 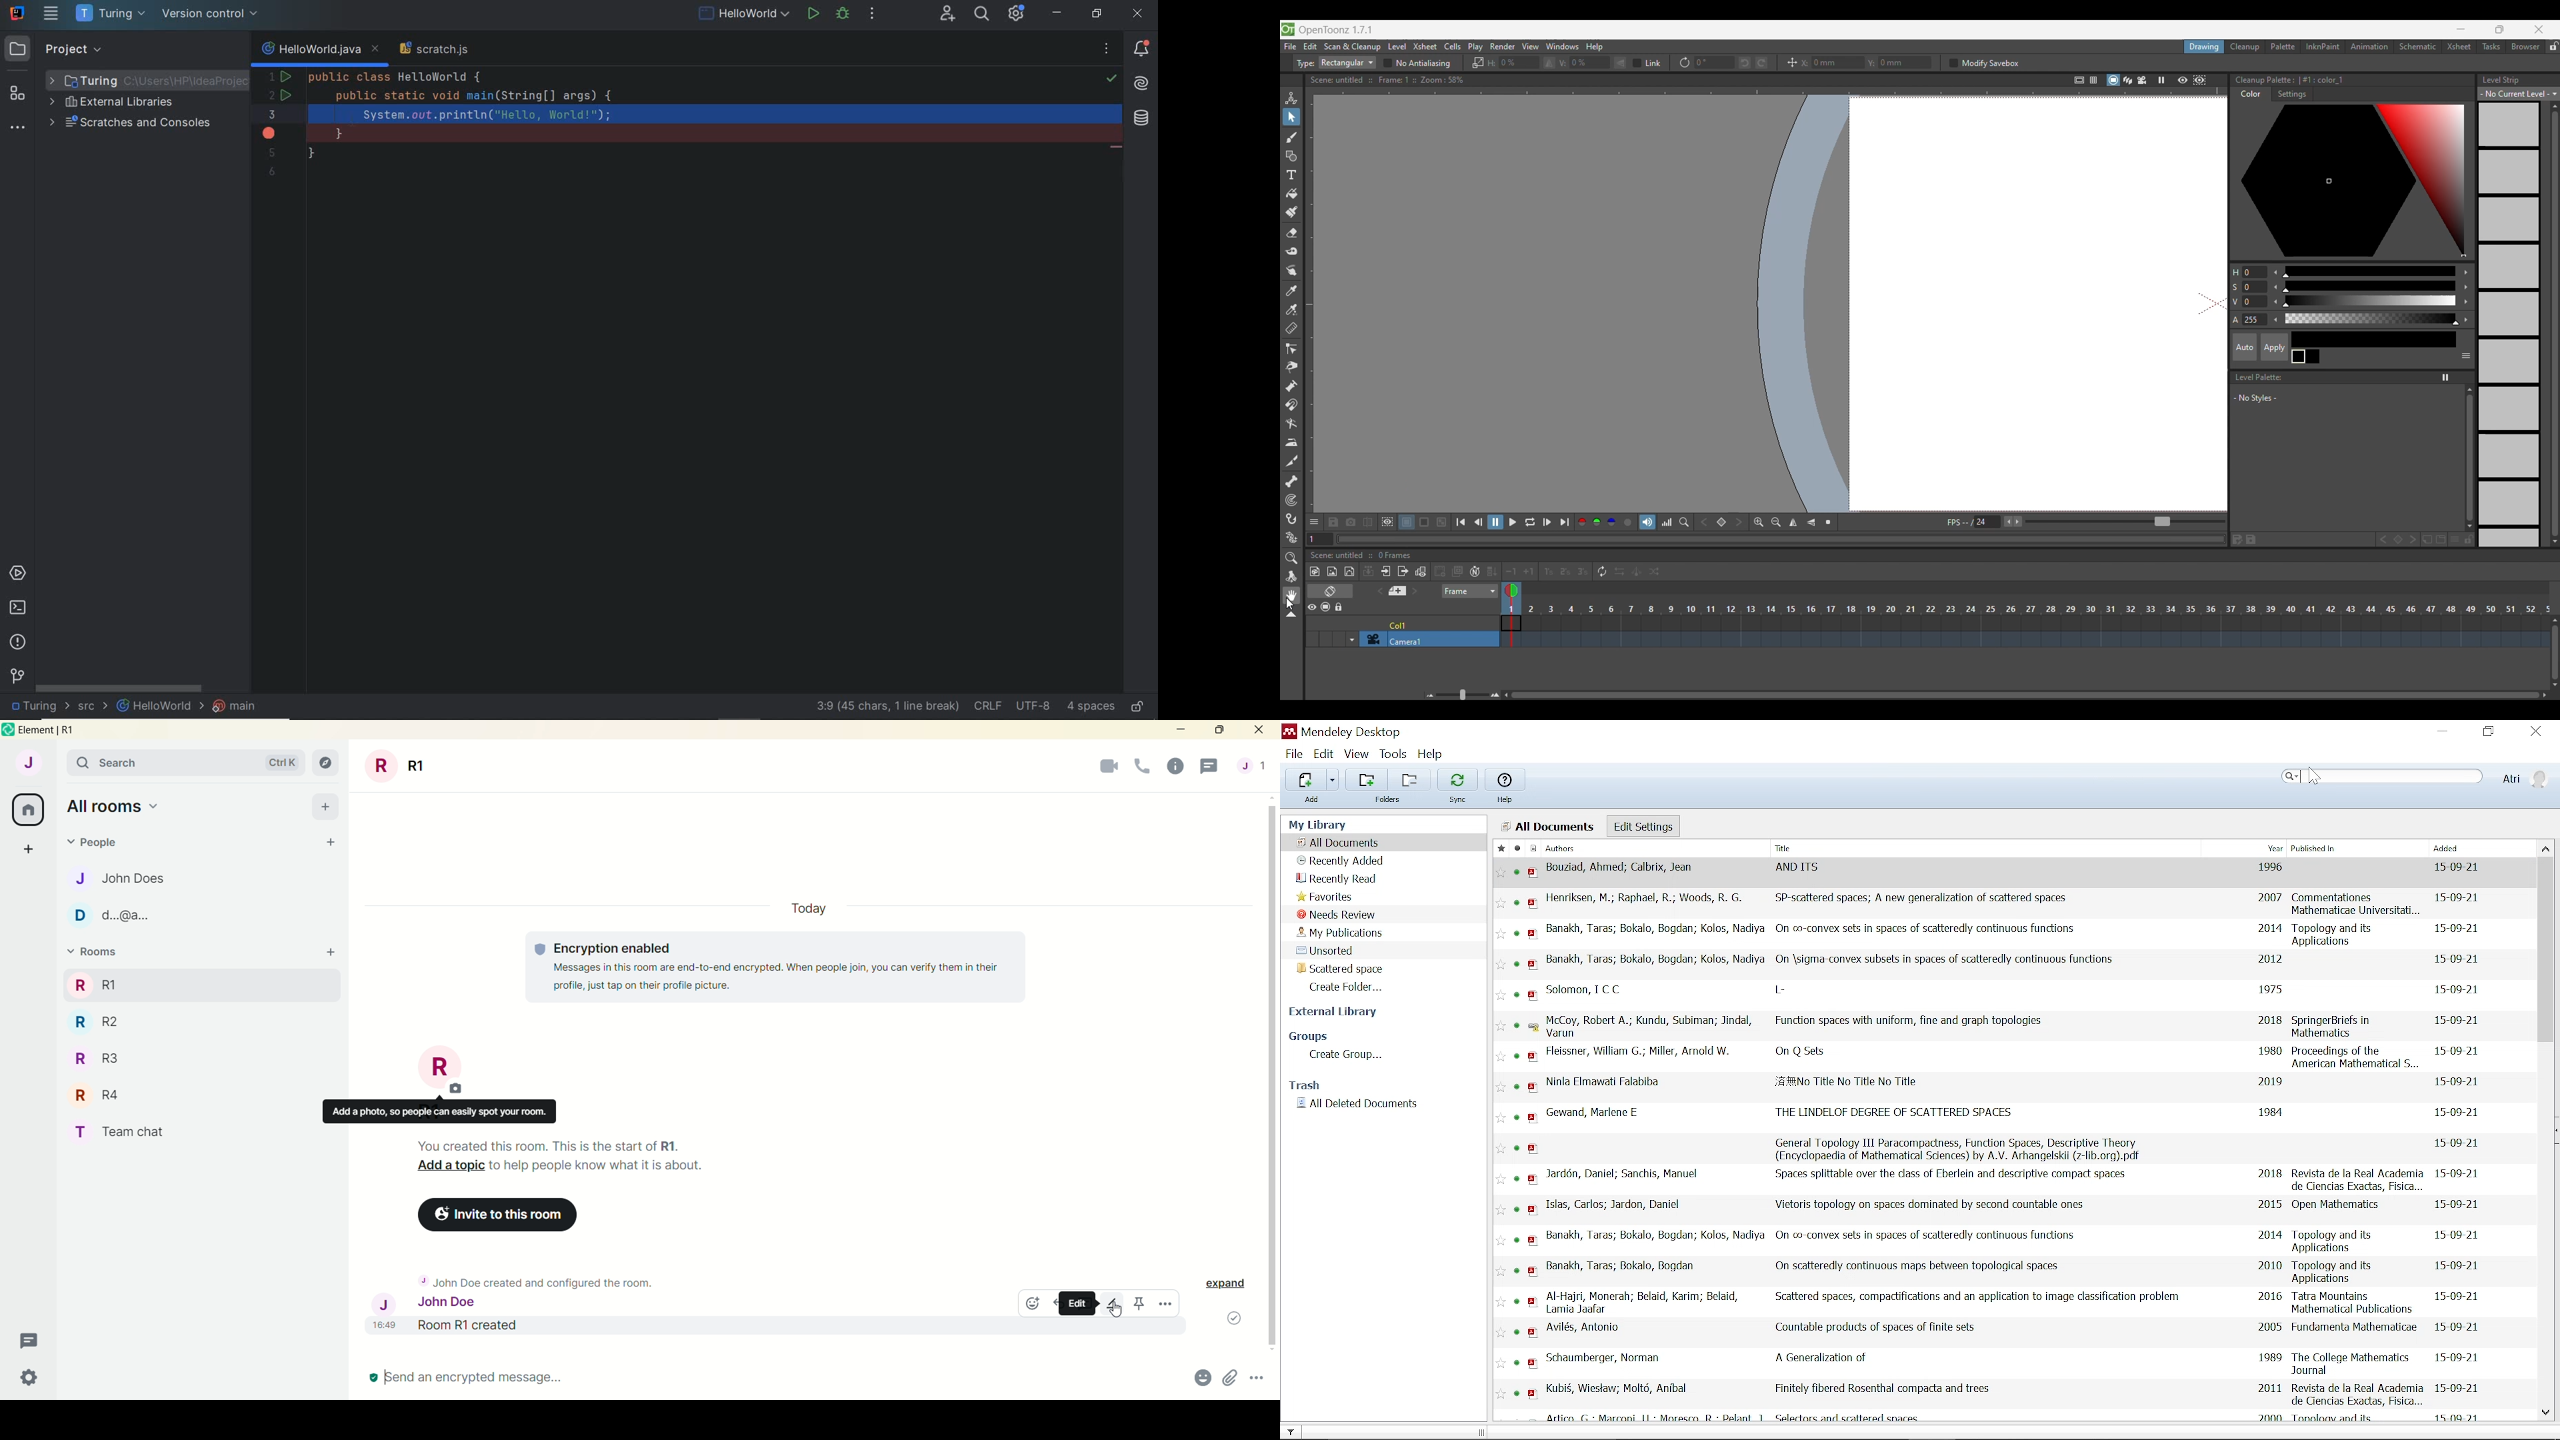 I want to click on version control, so click(x=15, y=674).